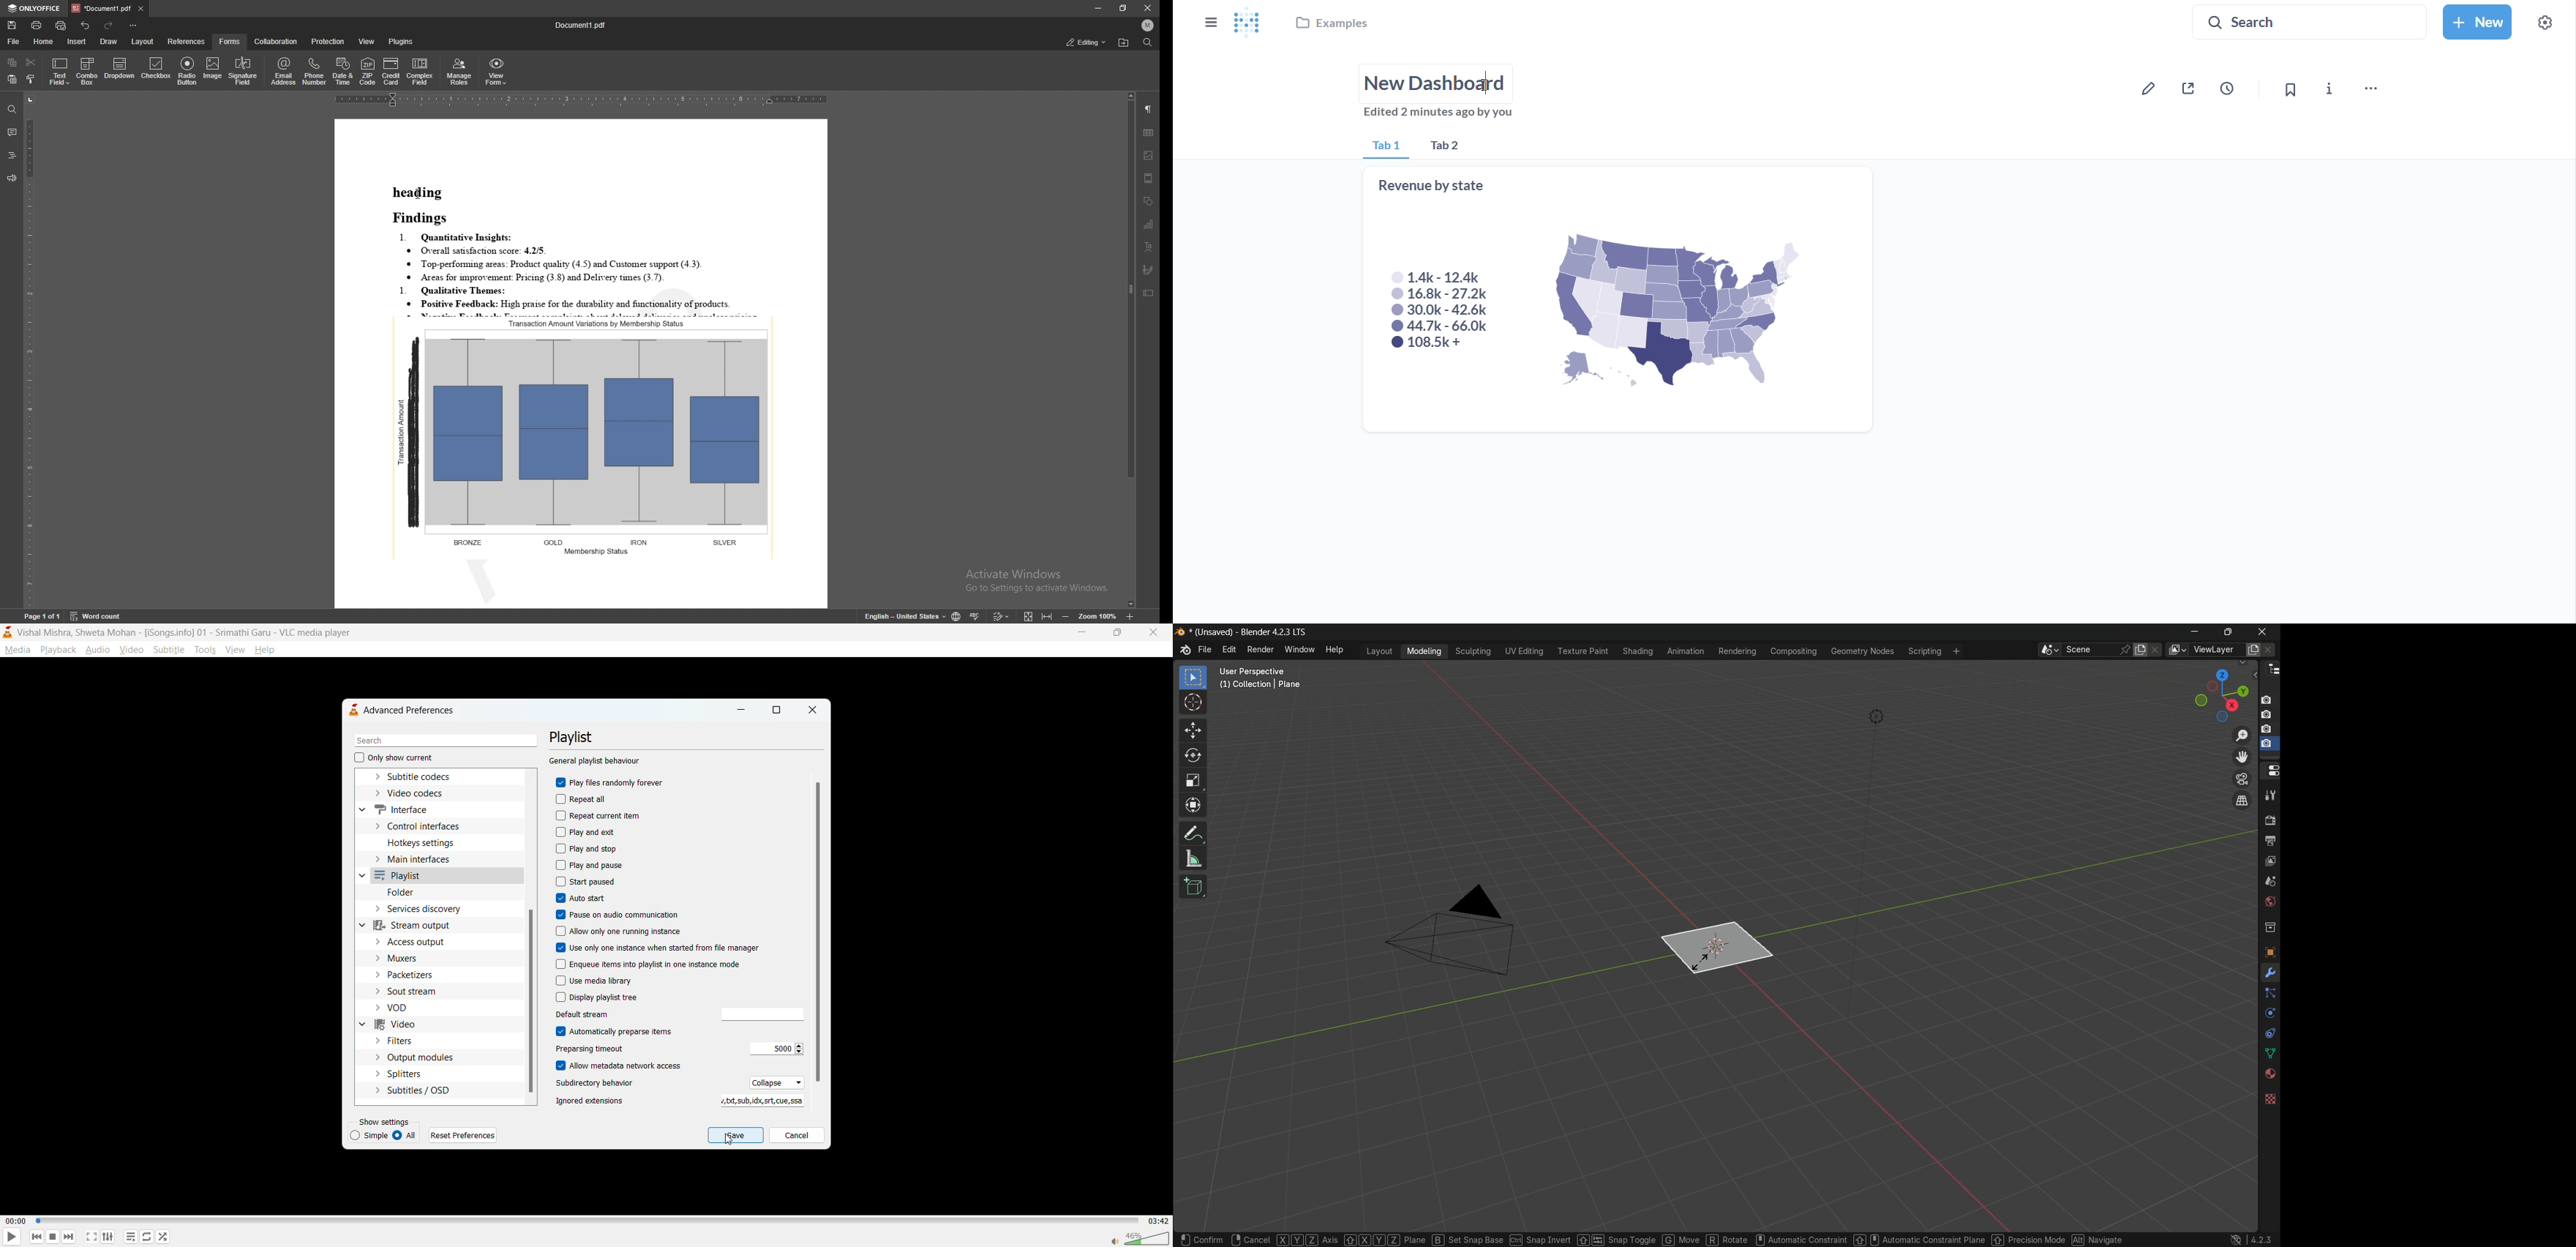  Describe the element at coordinates (728, 1142) in the screenshot. I see `cursor` at that location.